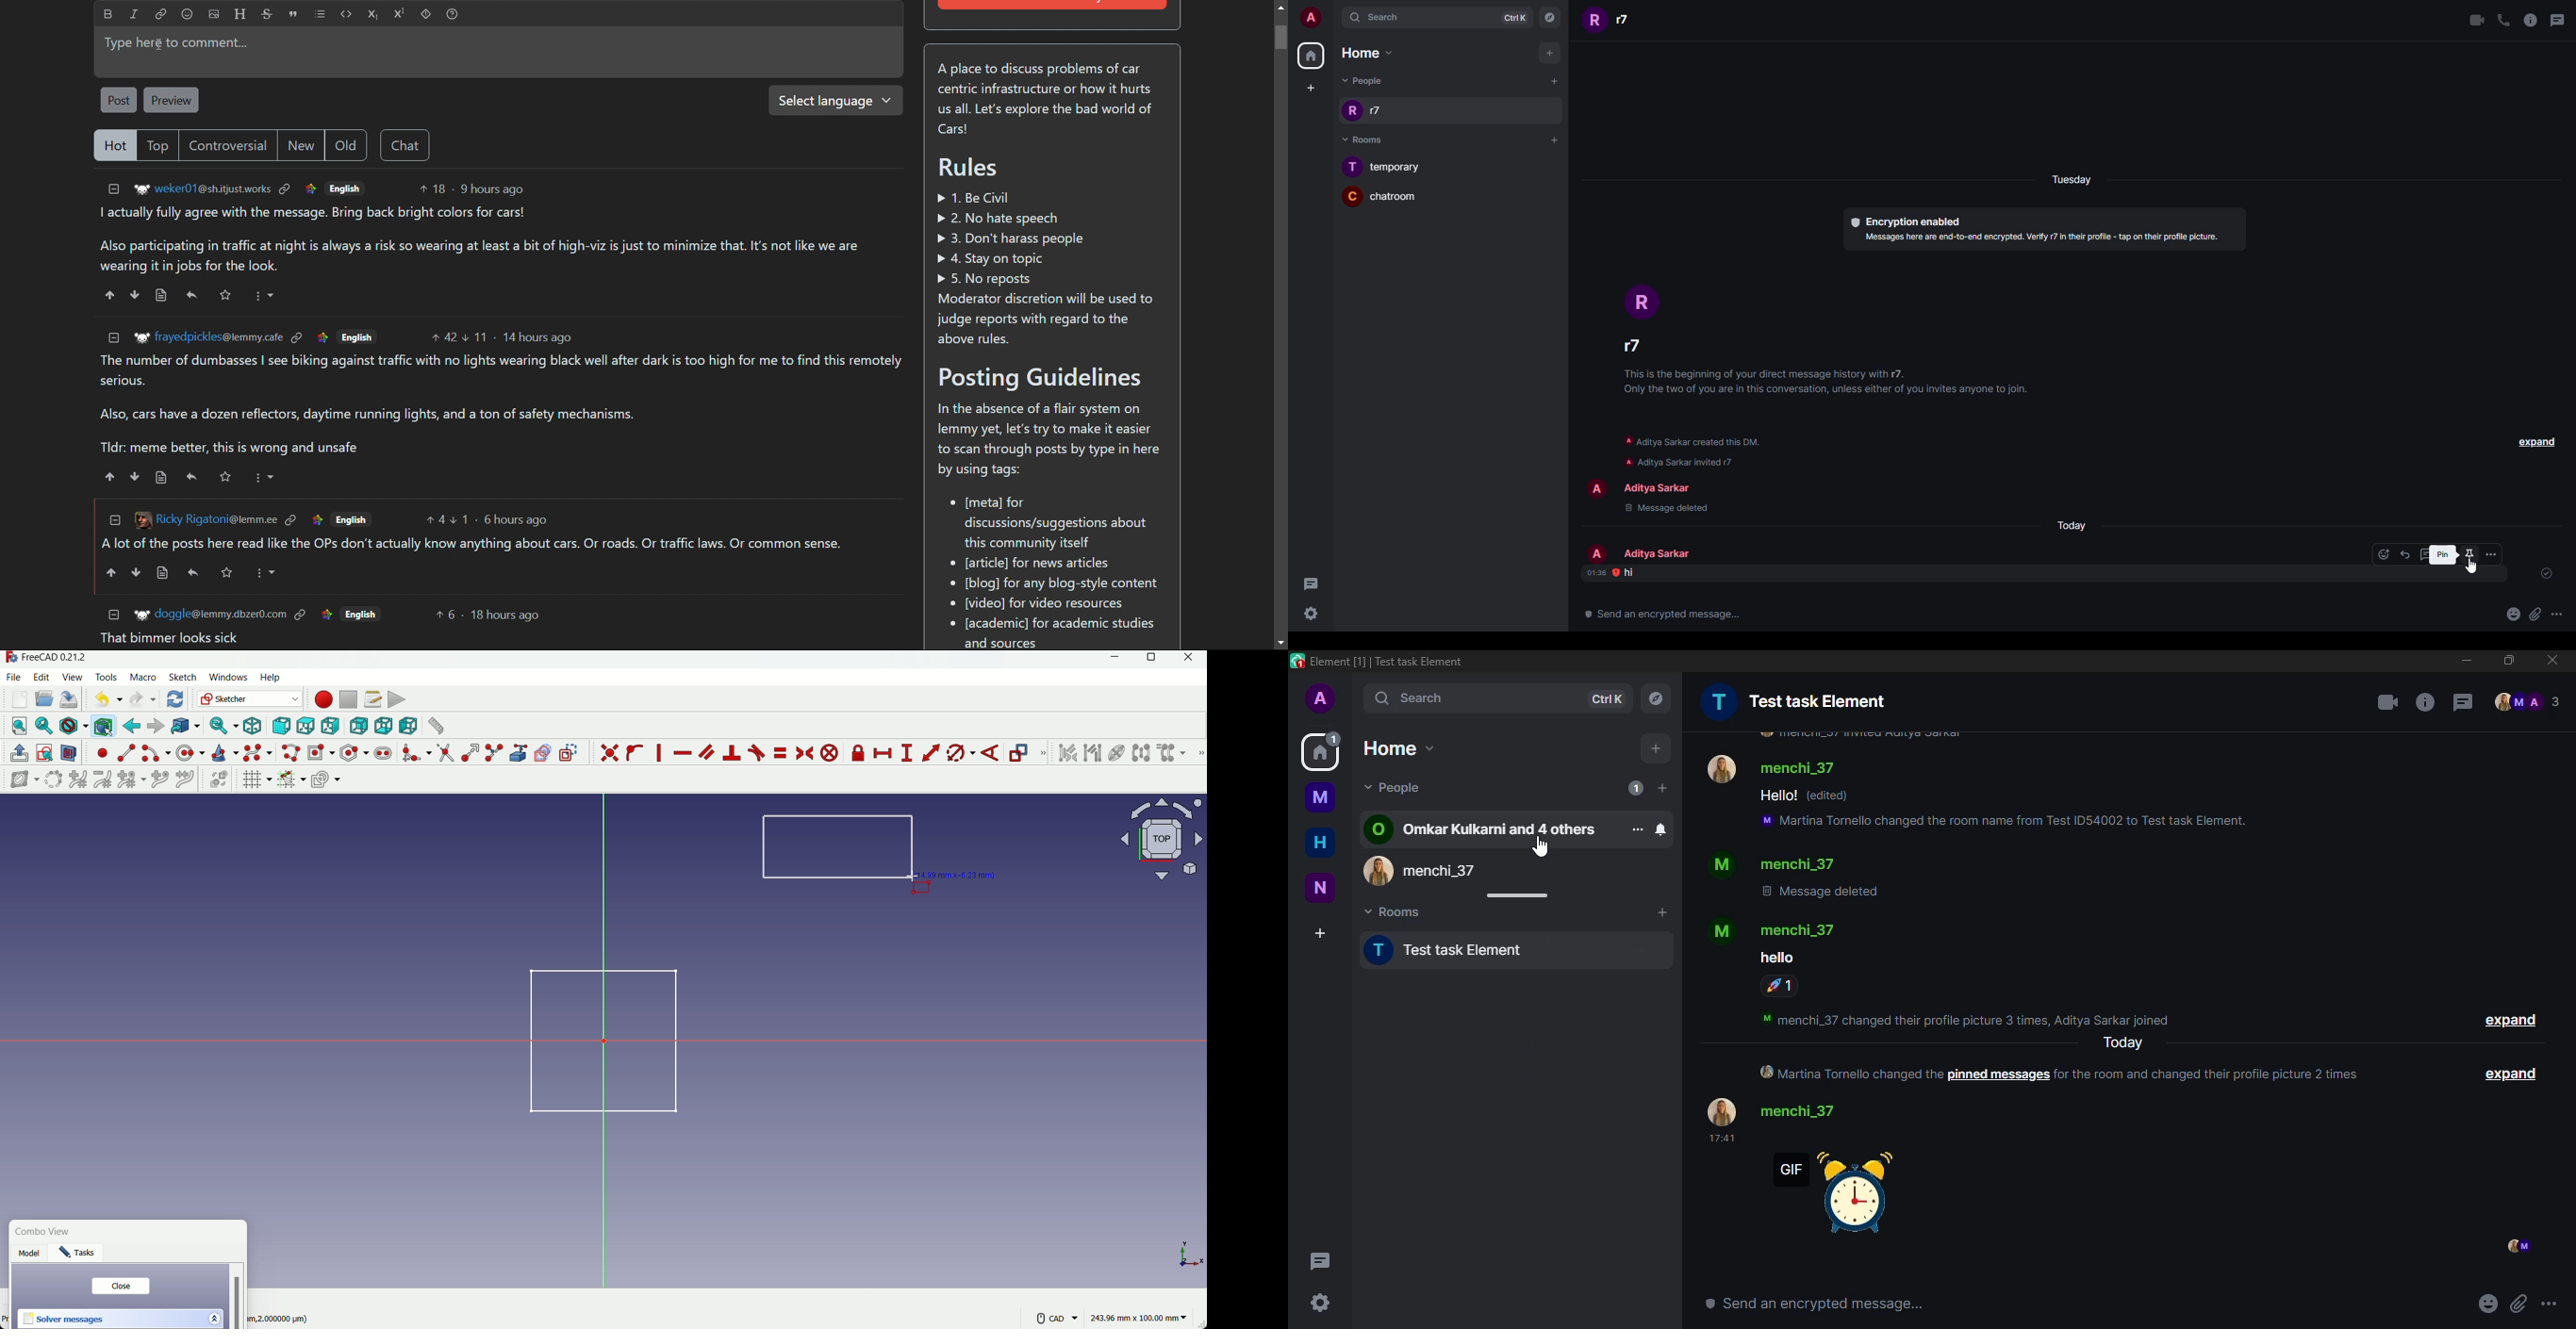 The height and width of the screenshot is (1344, 2576). I want to click on martina tornello changed the, so click(1851, 1073).